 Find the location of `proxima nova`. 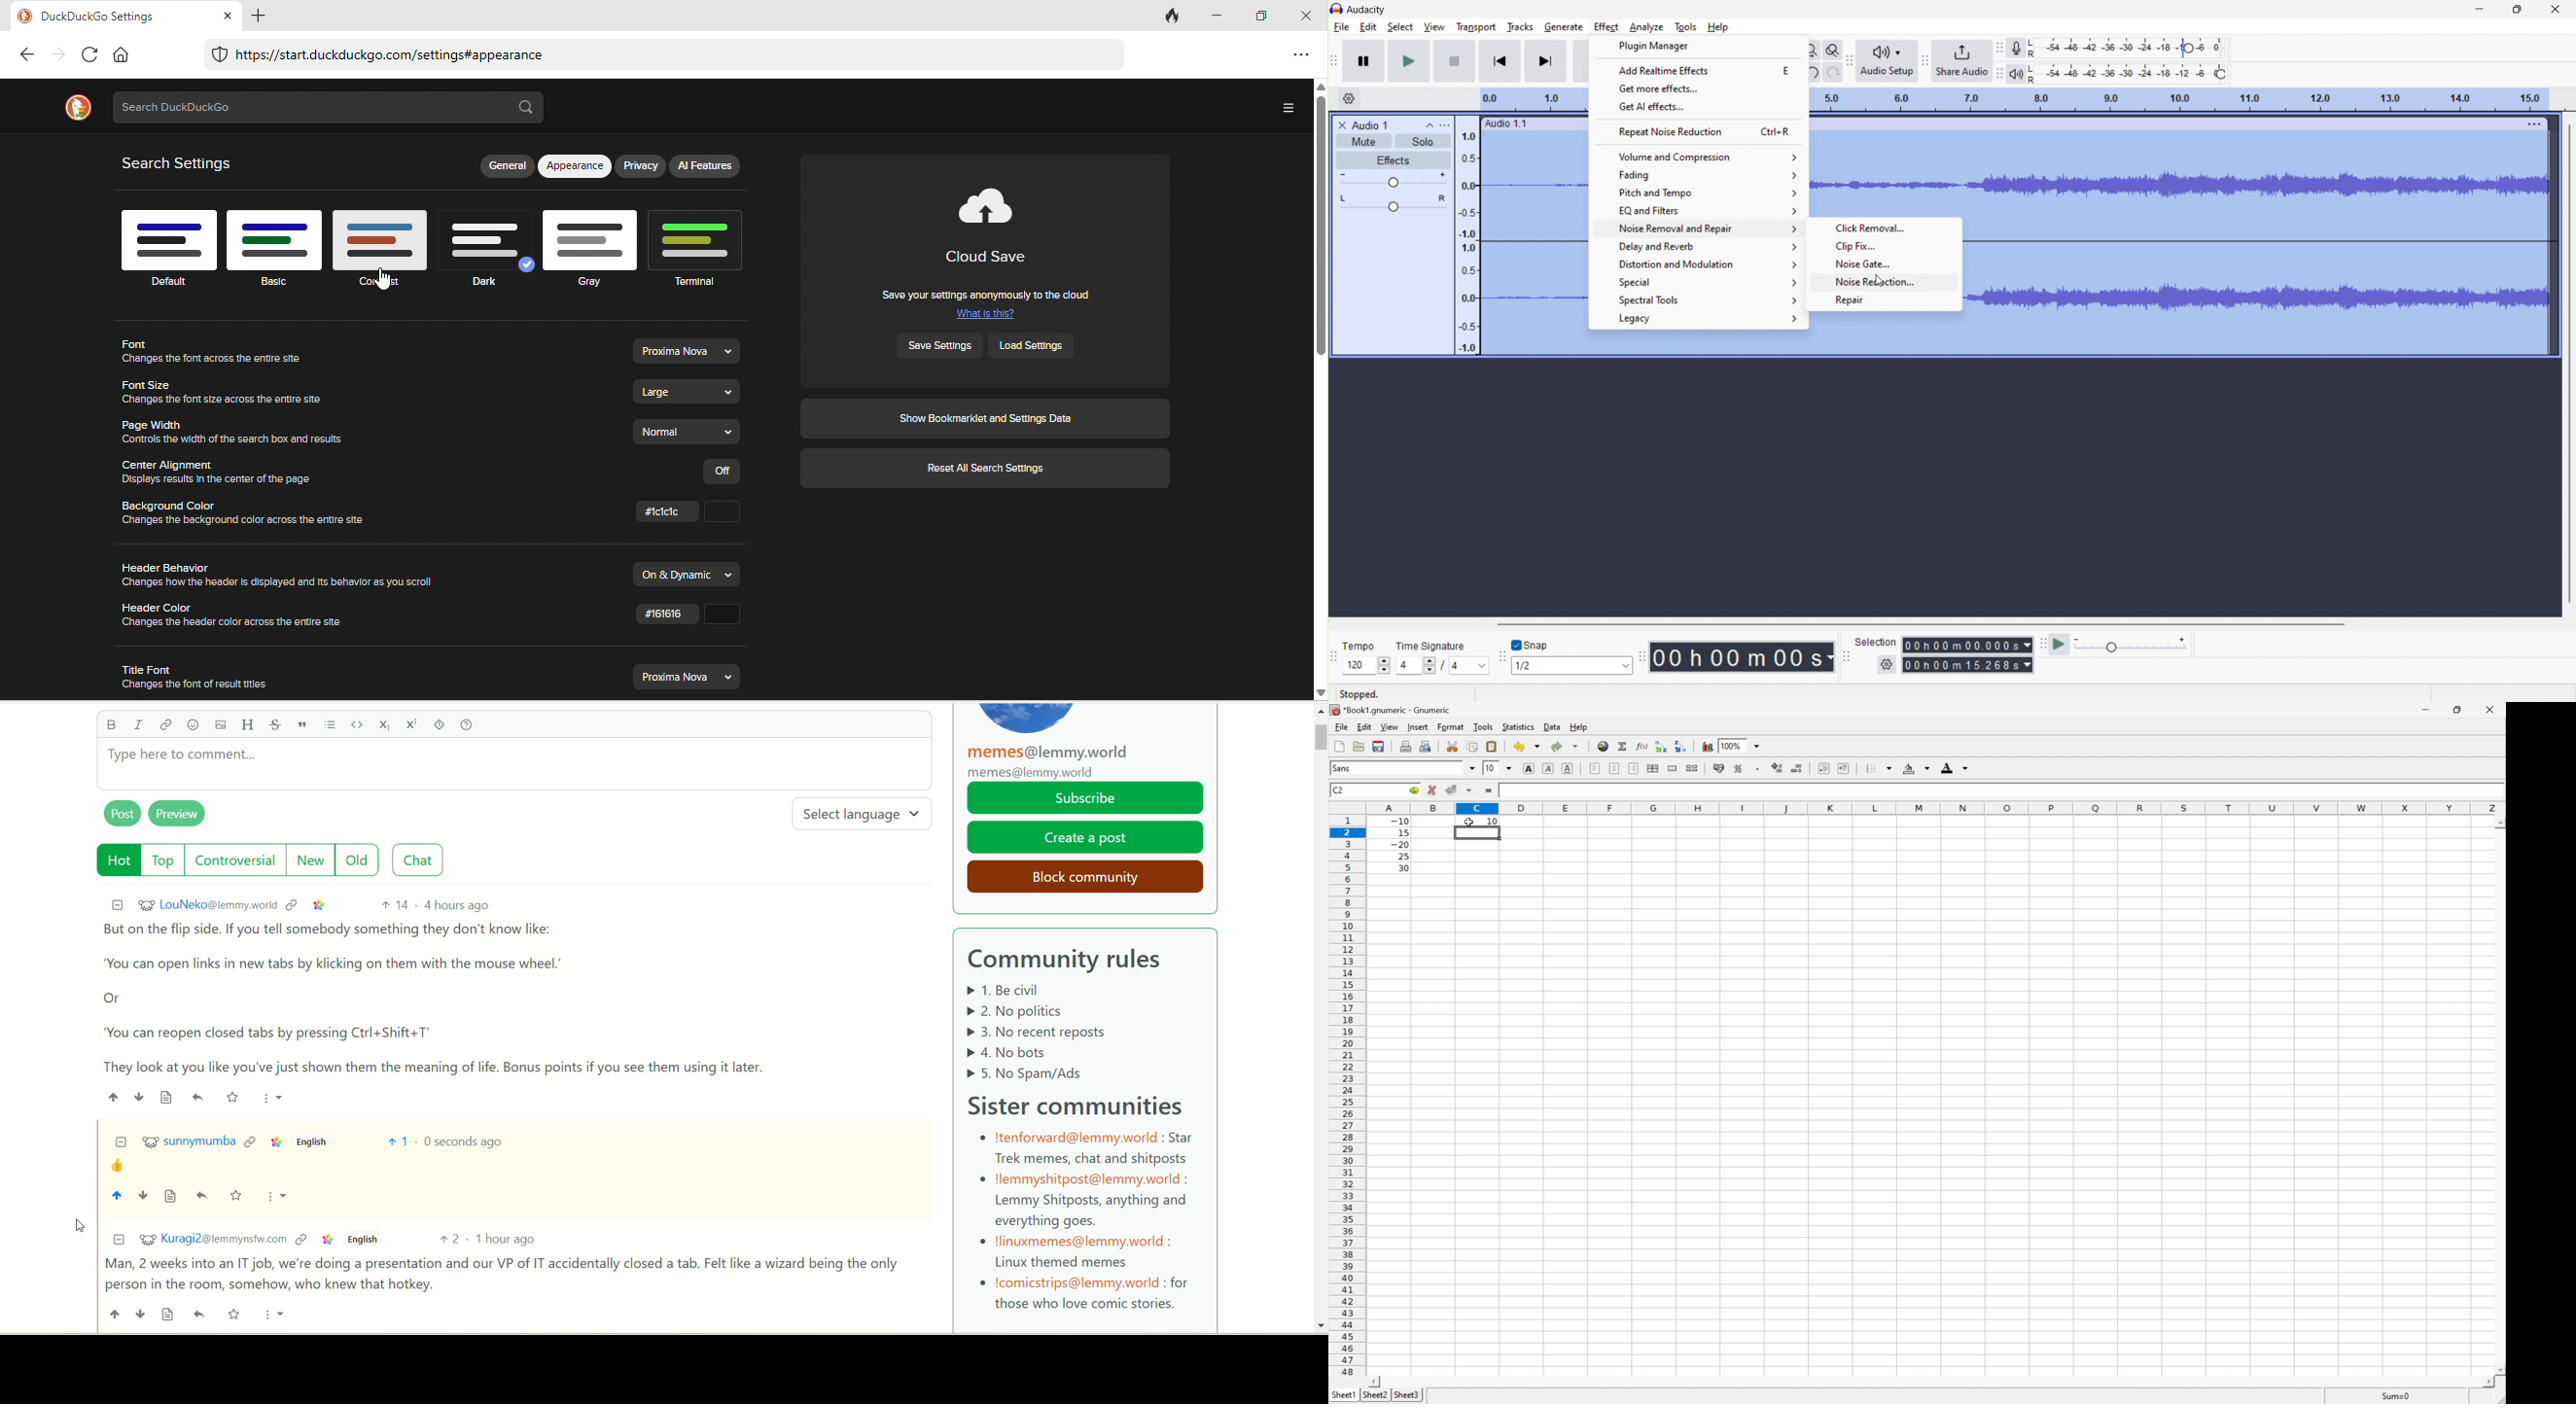

proxima nova is located at coordinates (686, 350).